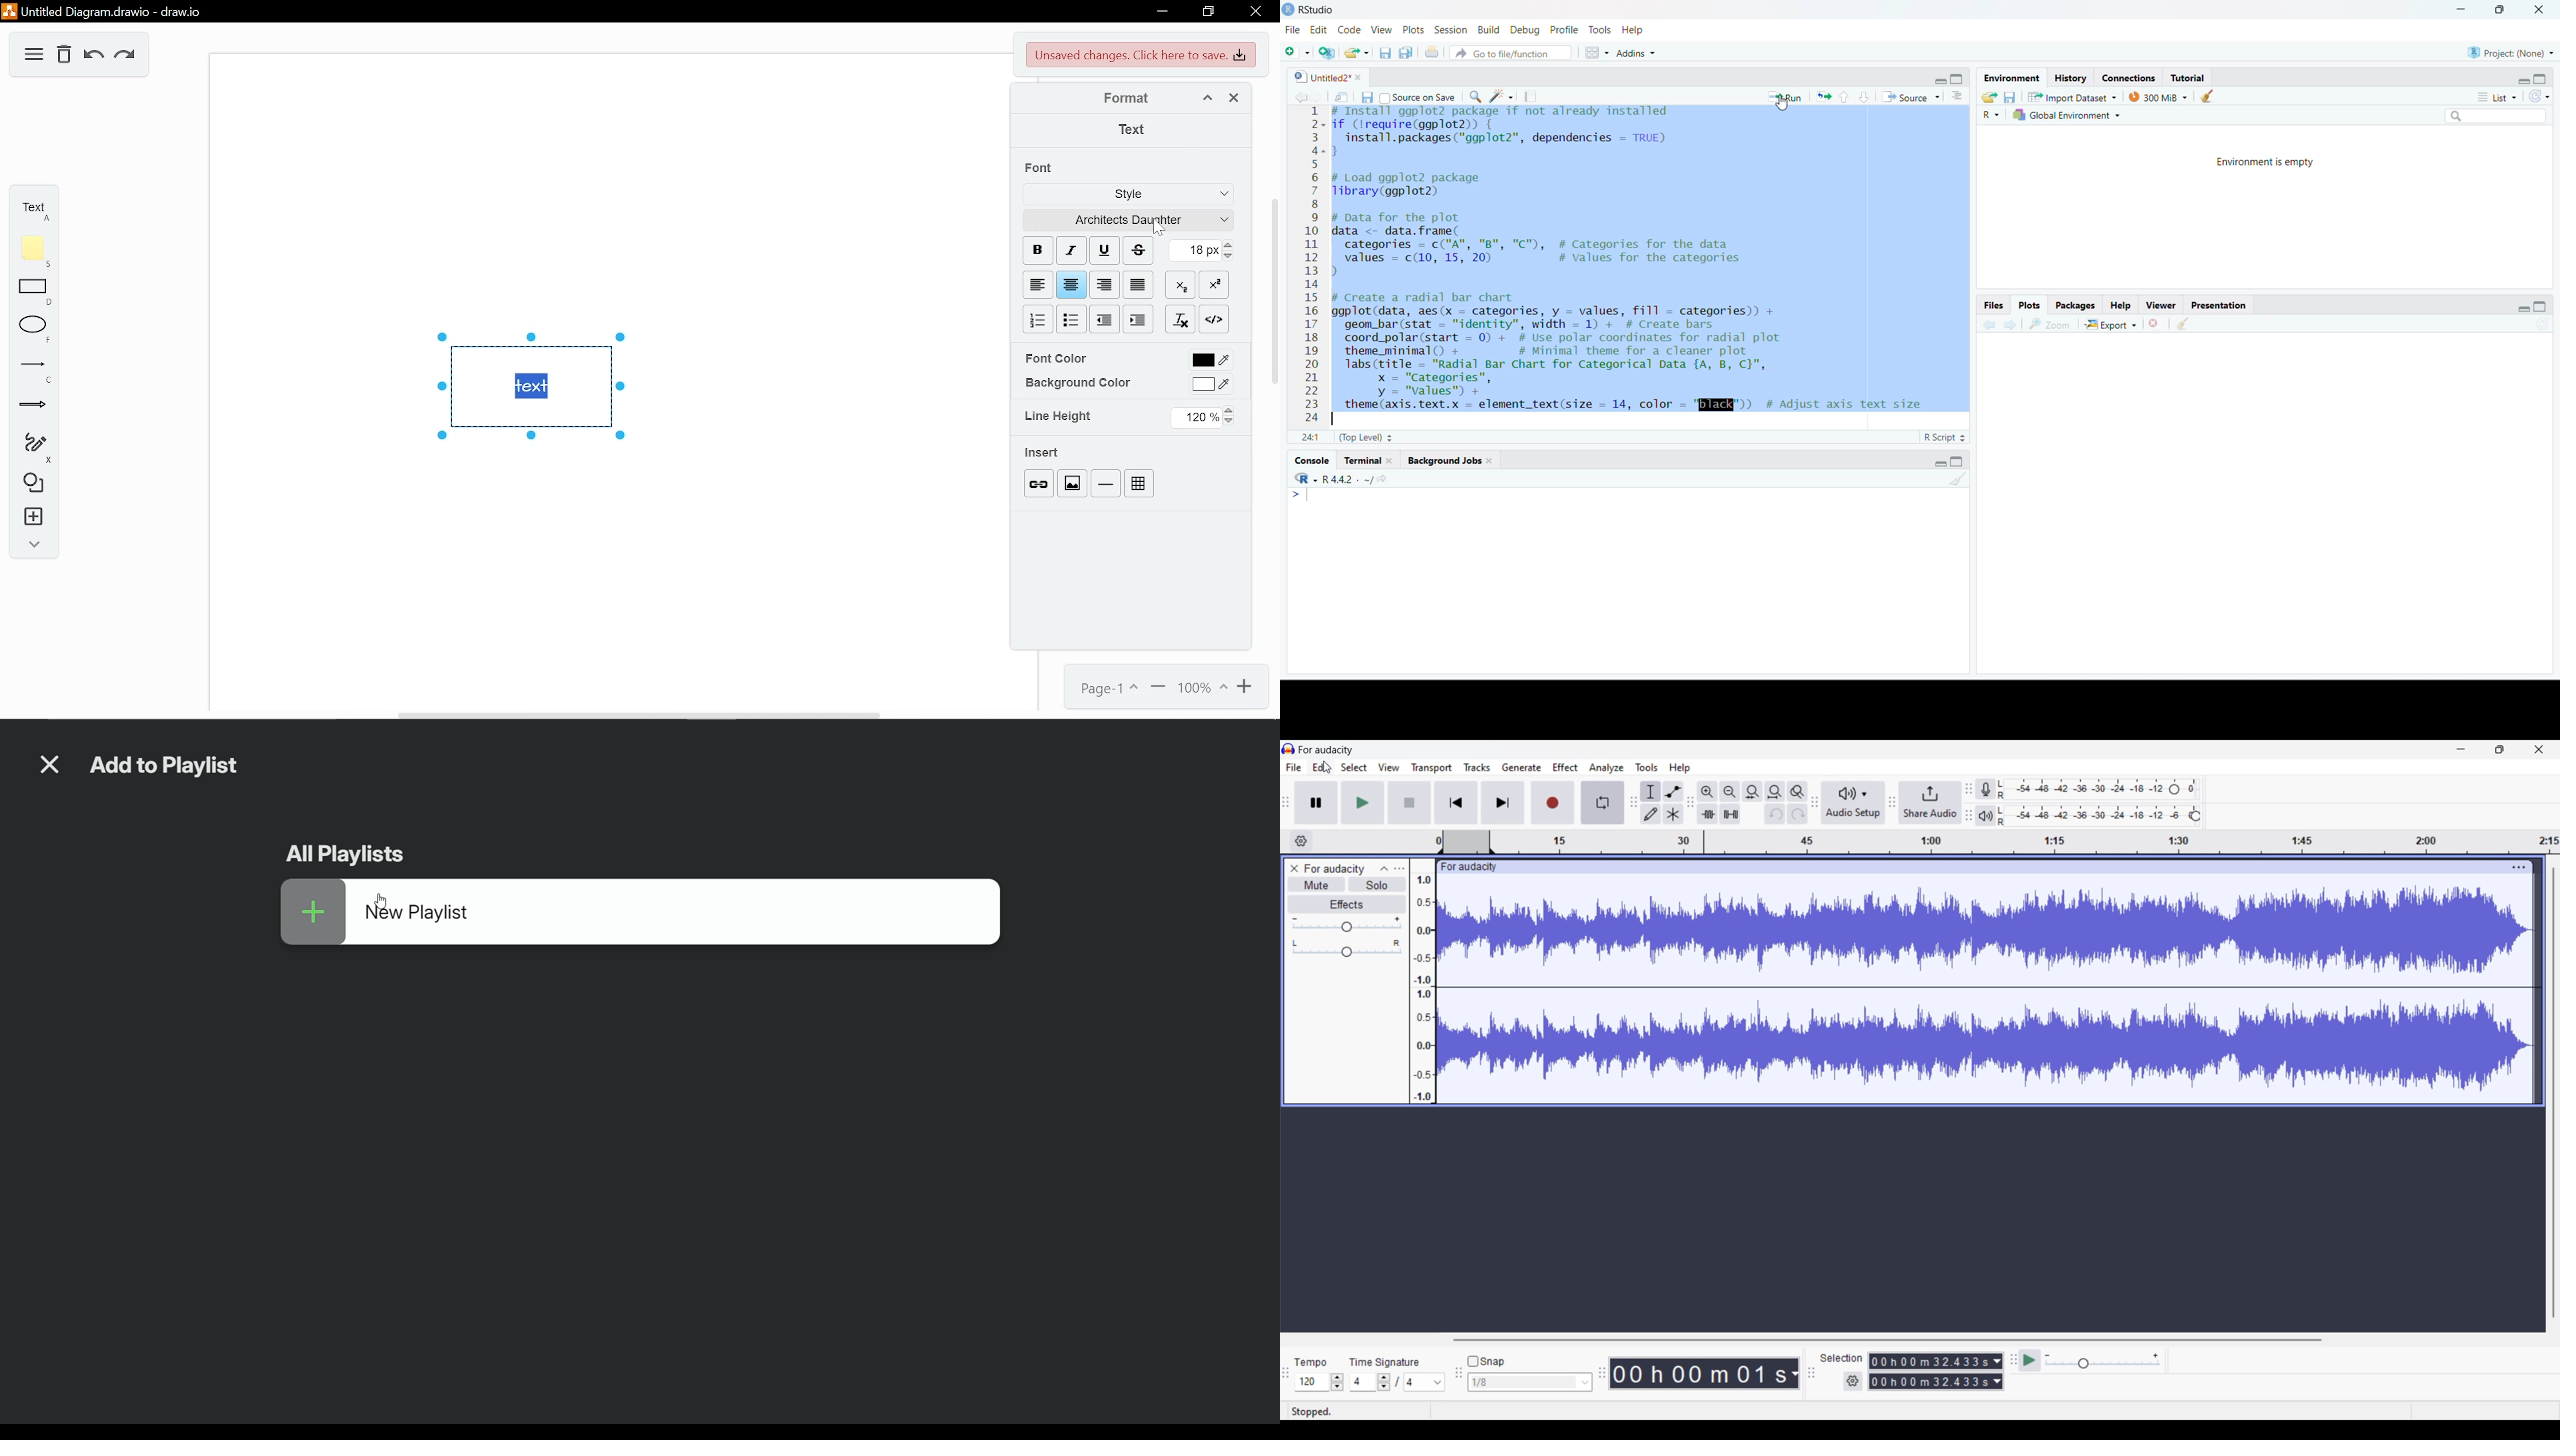  I want to click on Selection tool, so click(1651, 791).